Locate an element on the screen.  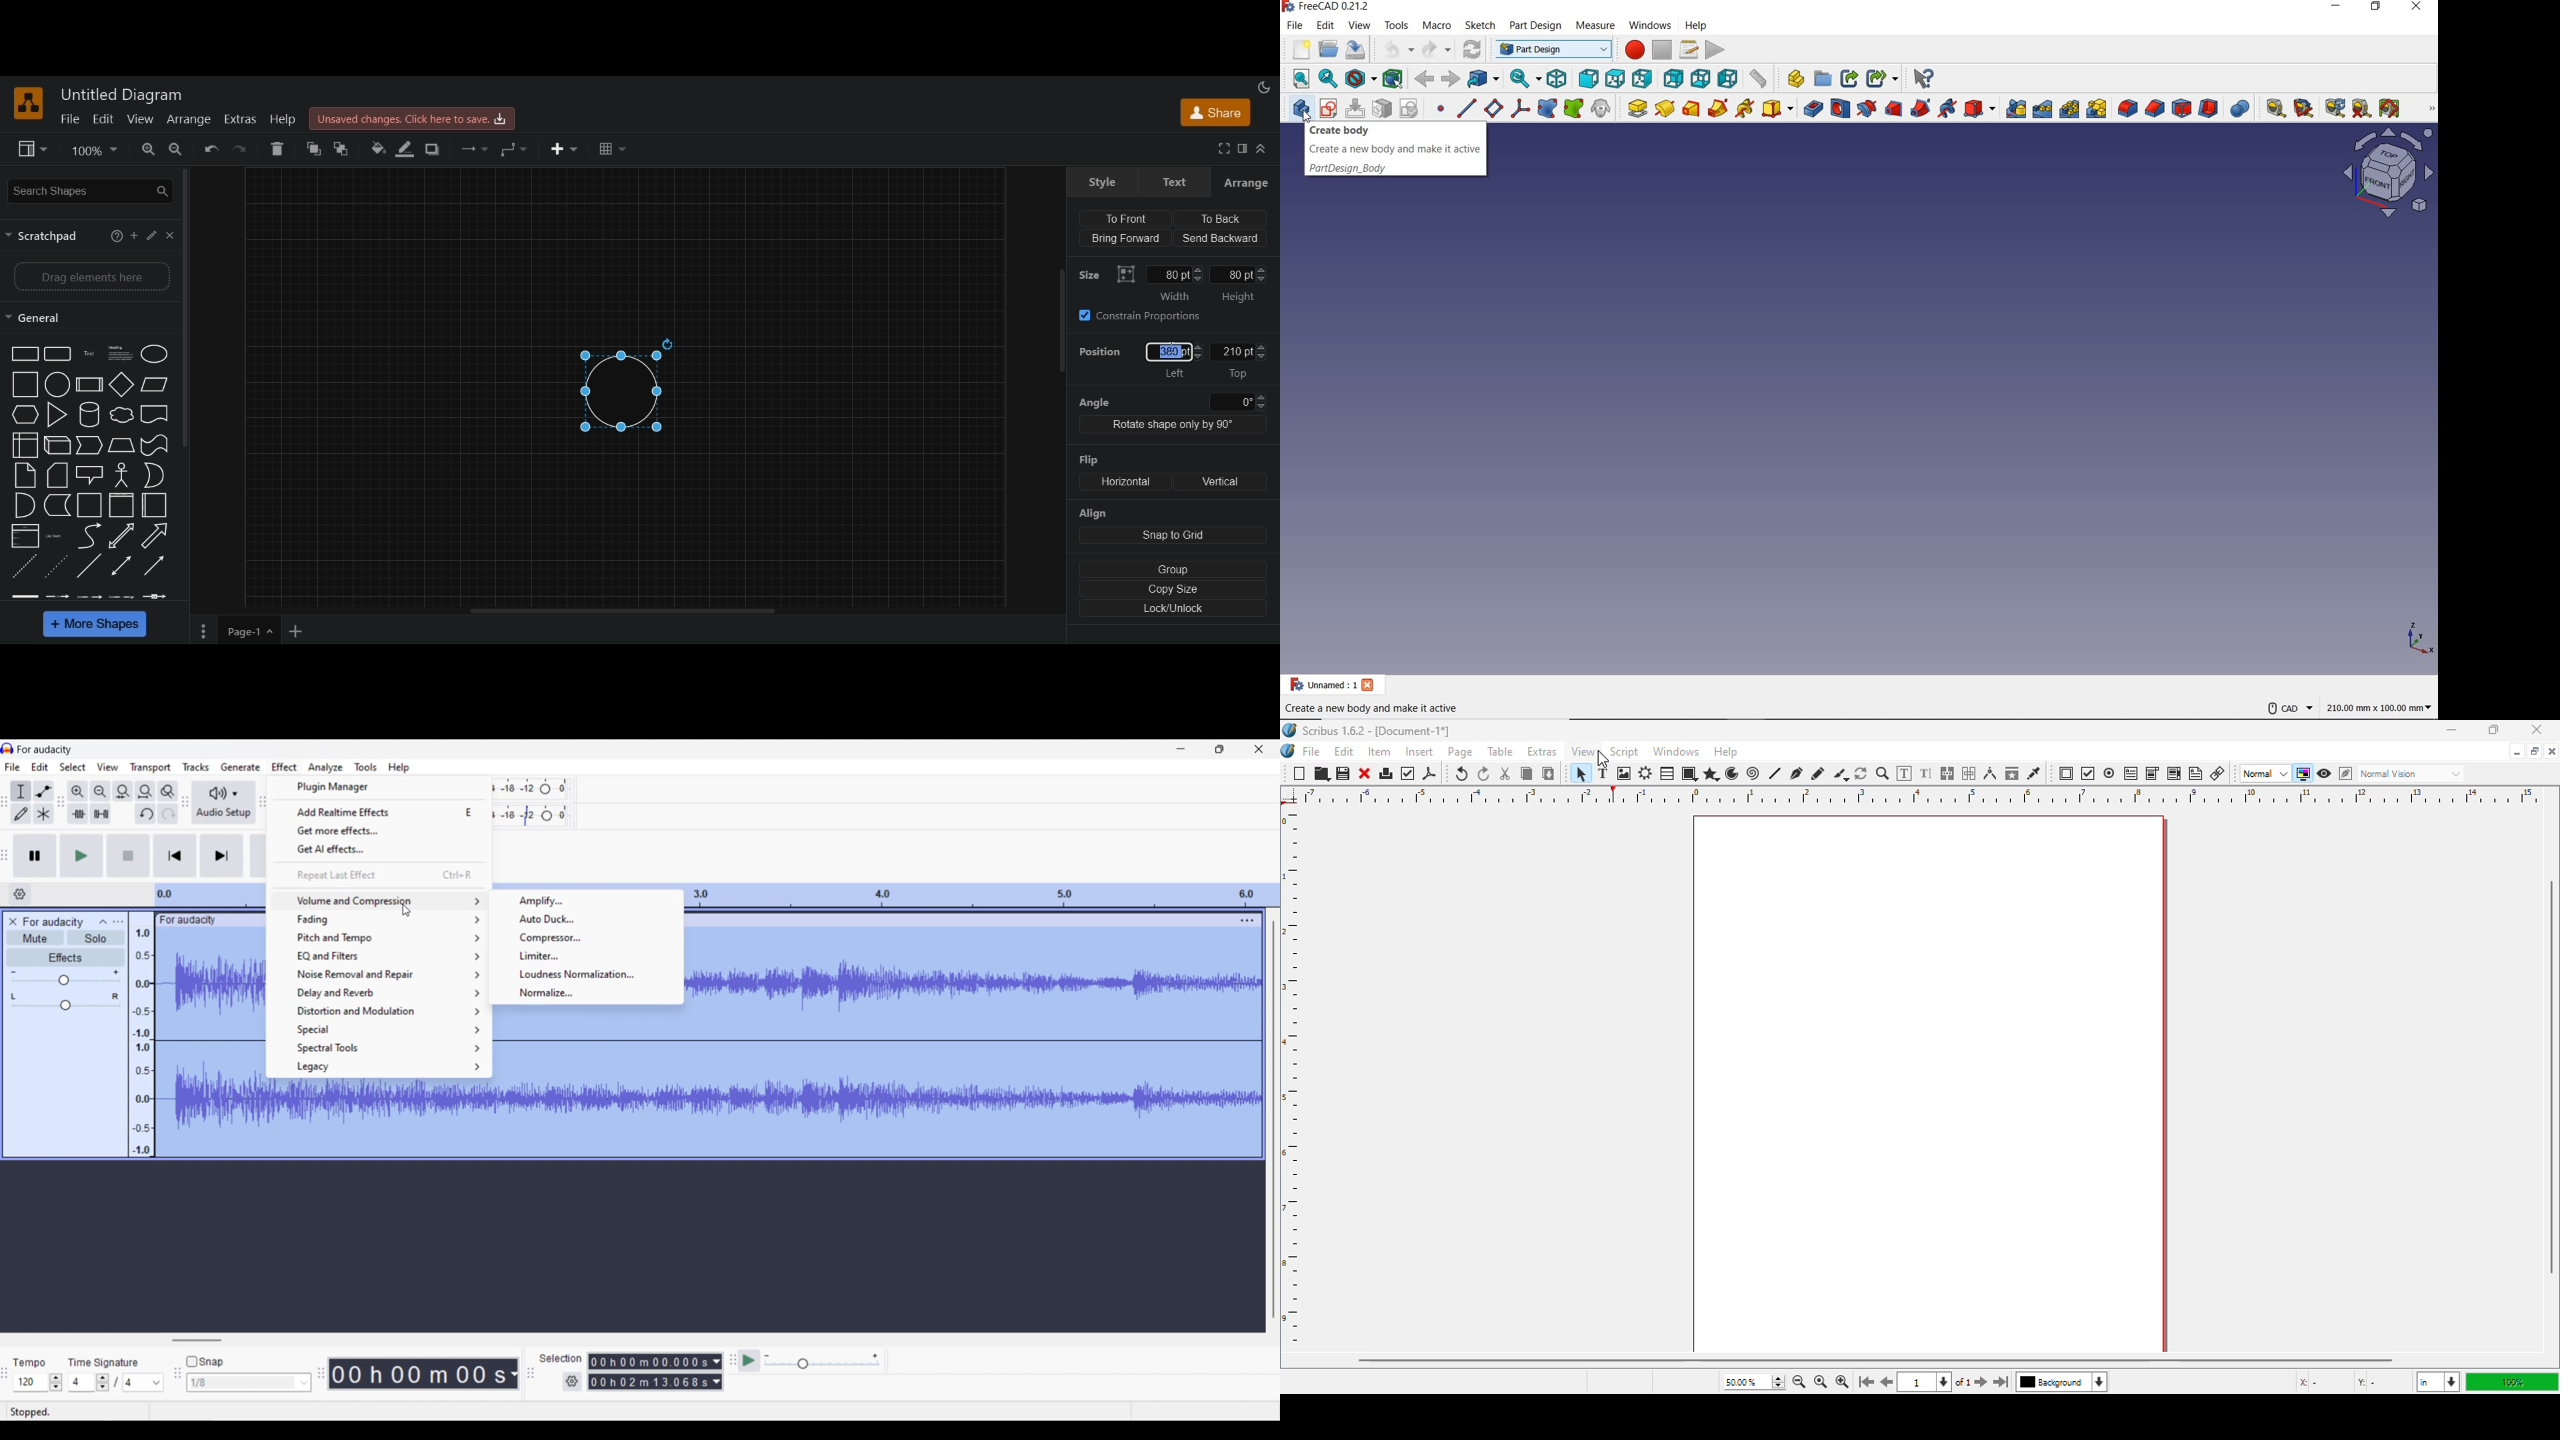
horizontall scroll bar is located at coordinates (625, 611).